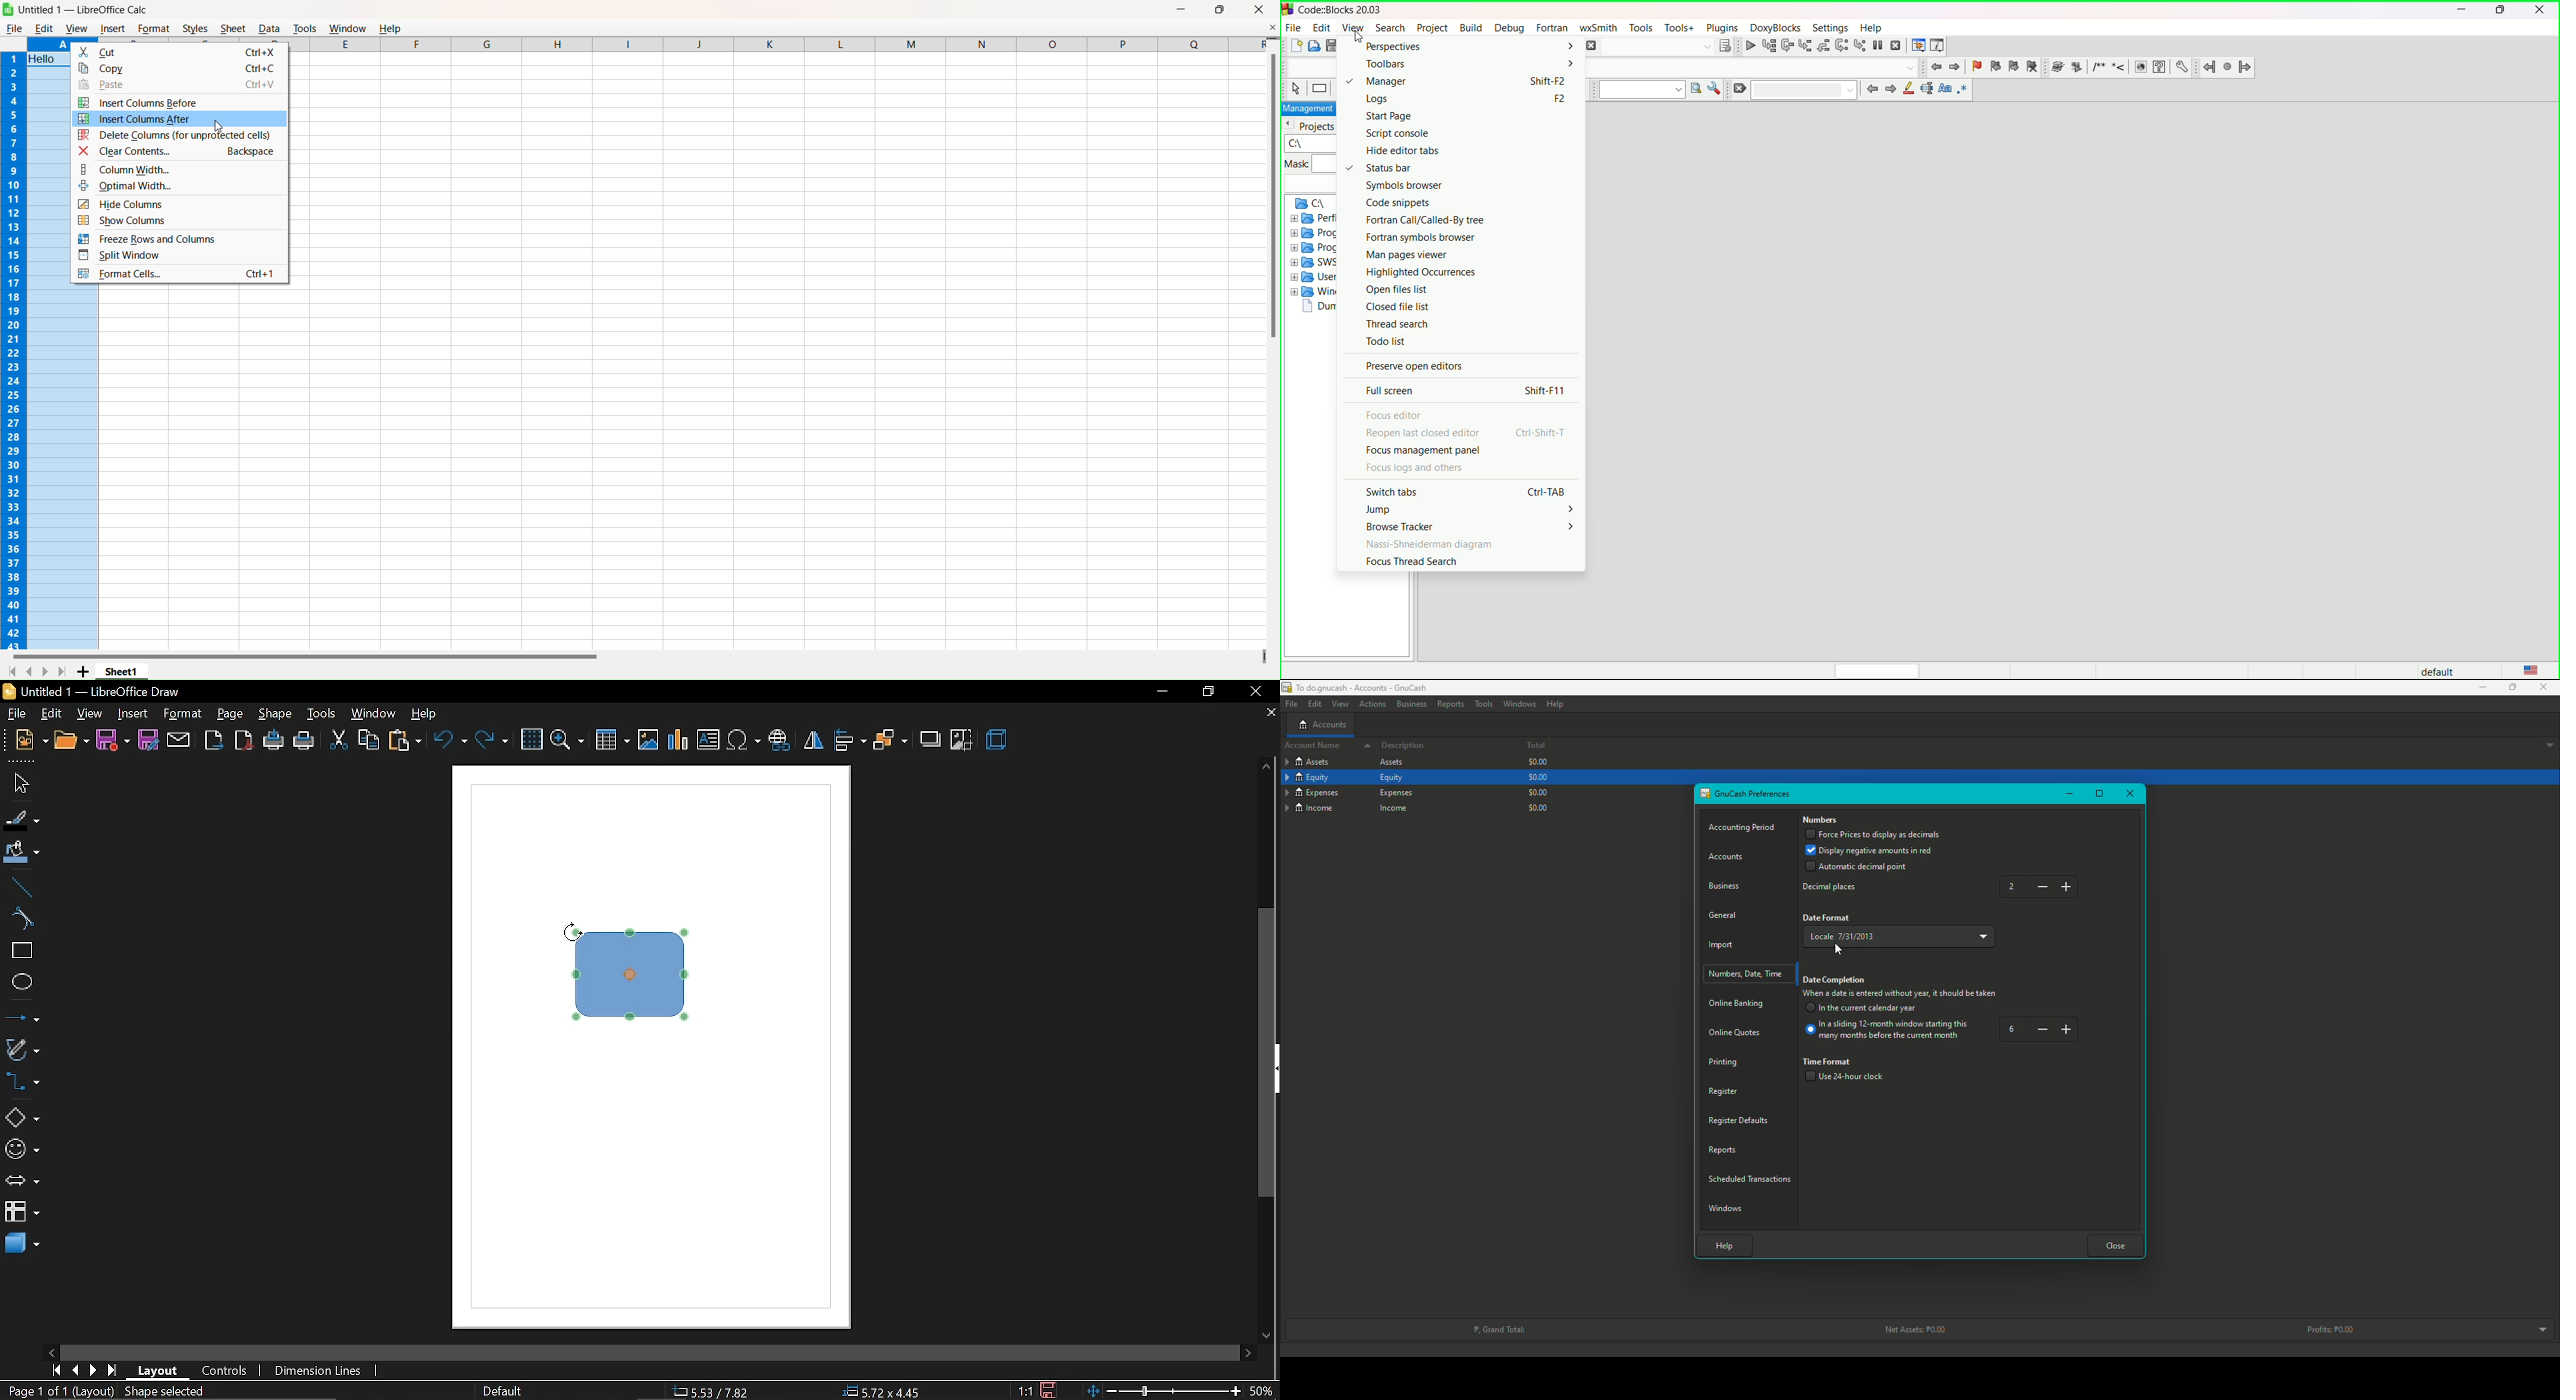 The width and height of the screenshot is (2576, 1400). What do you see at coordinates (1425, 220) in the screenshot?
I see `fortran call/called-by tree` at bounding box center [1425, 220].